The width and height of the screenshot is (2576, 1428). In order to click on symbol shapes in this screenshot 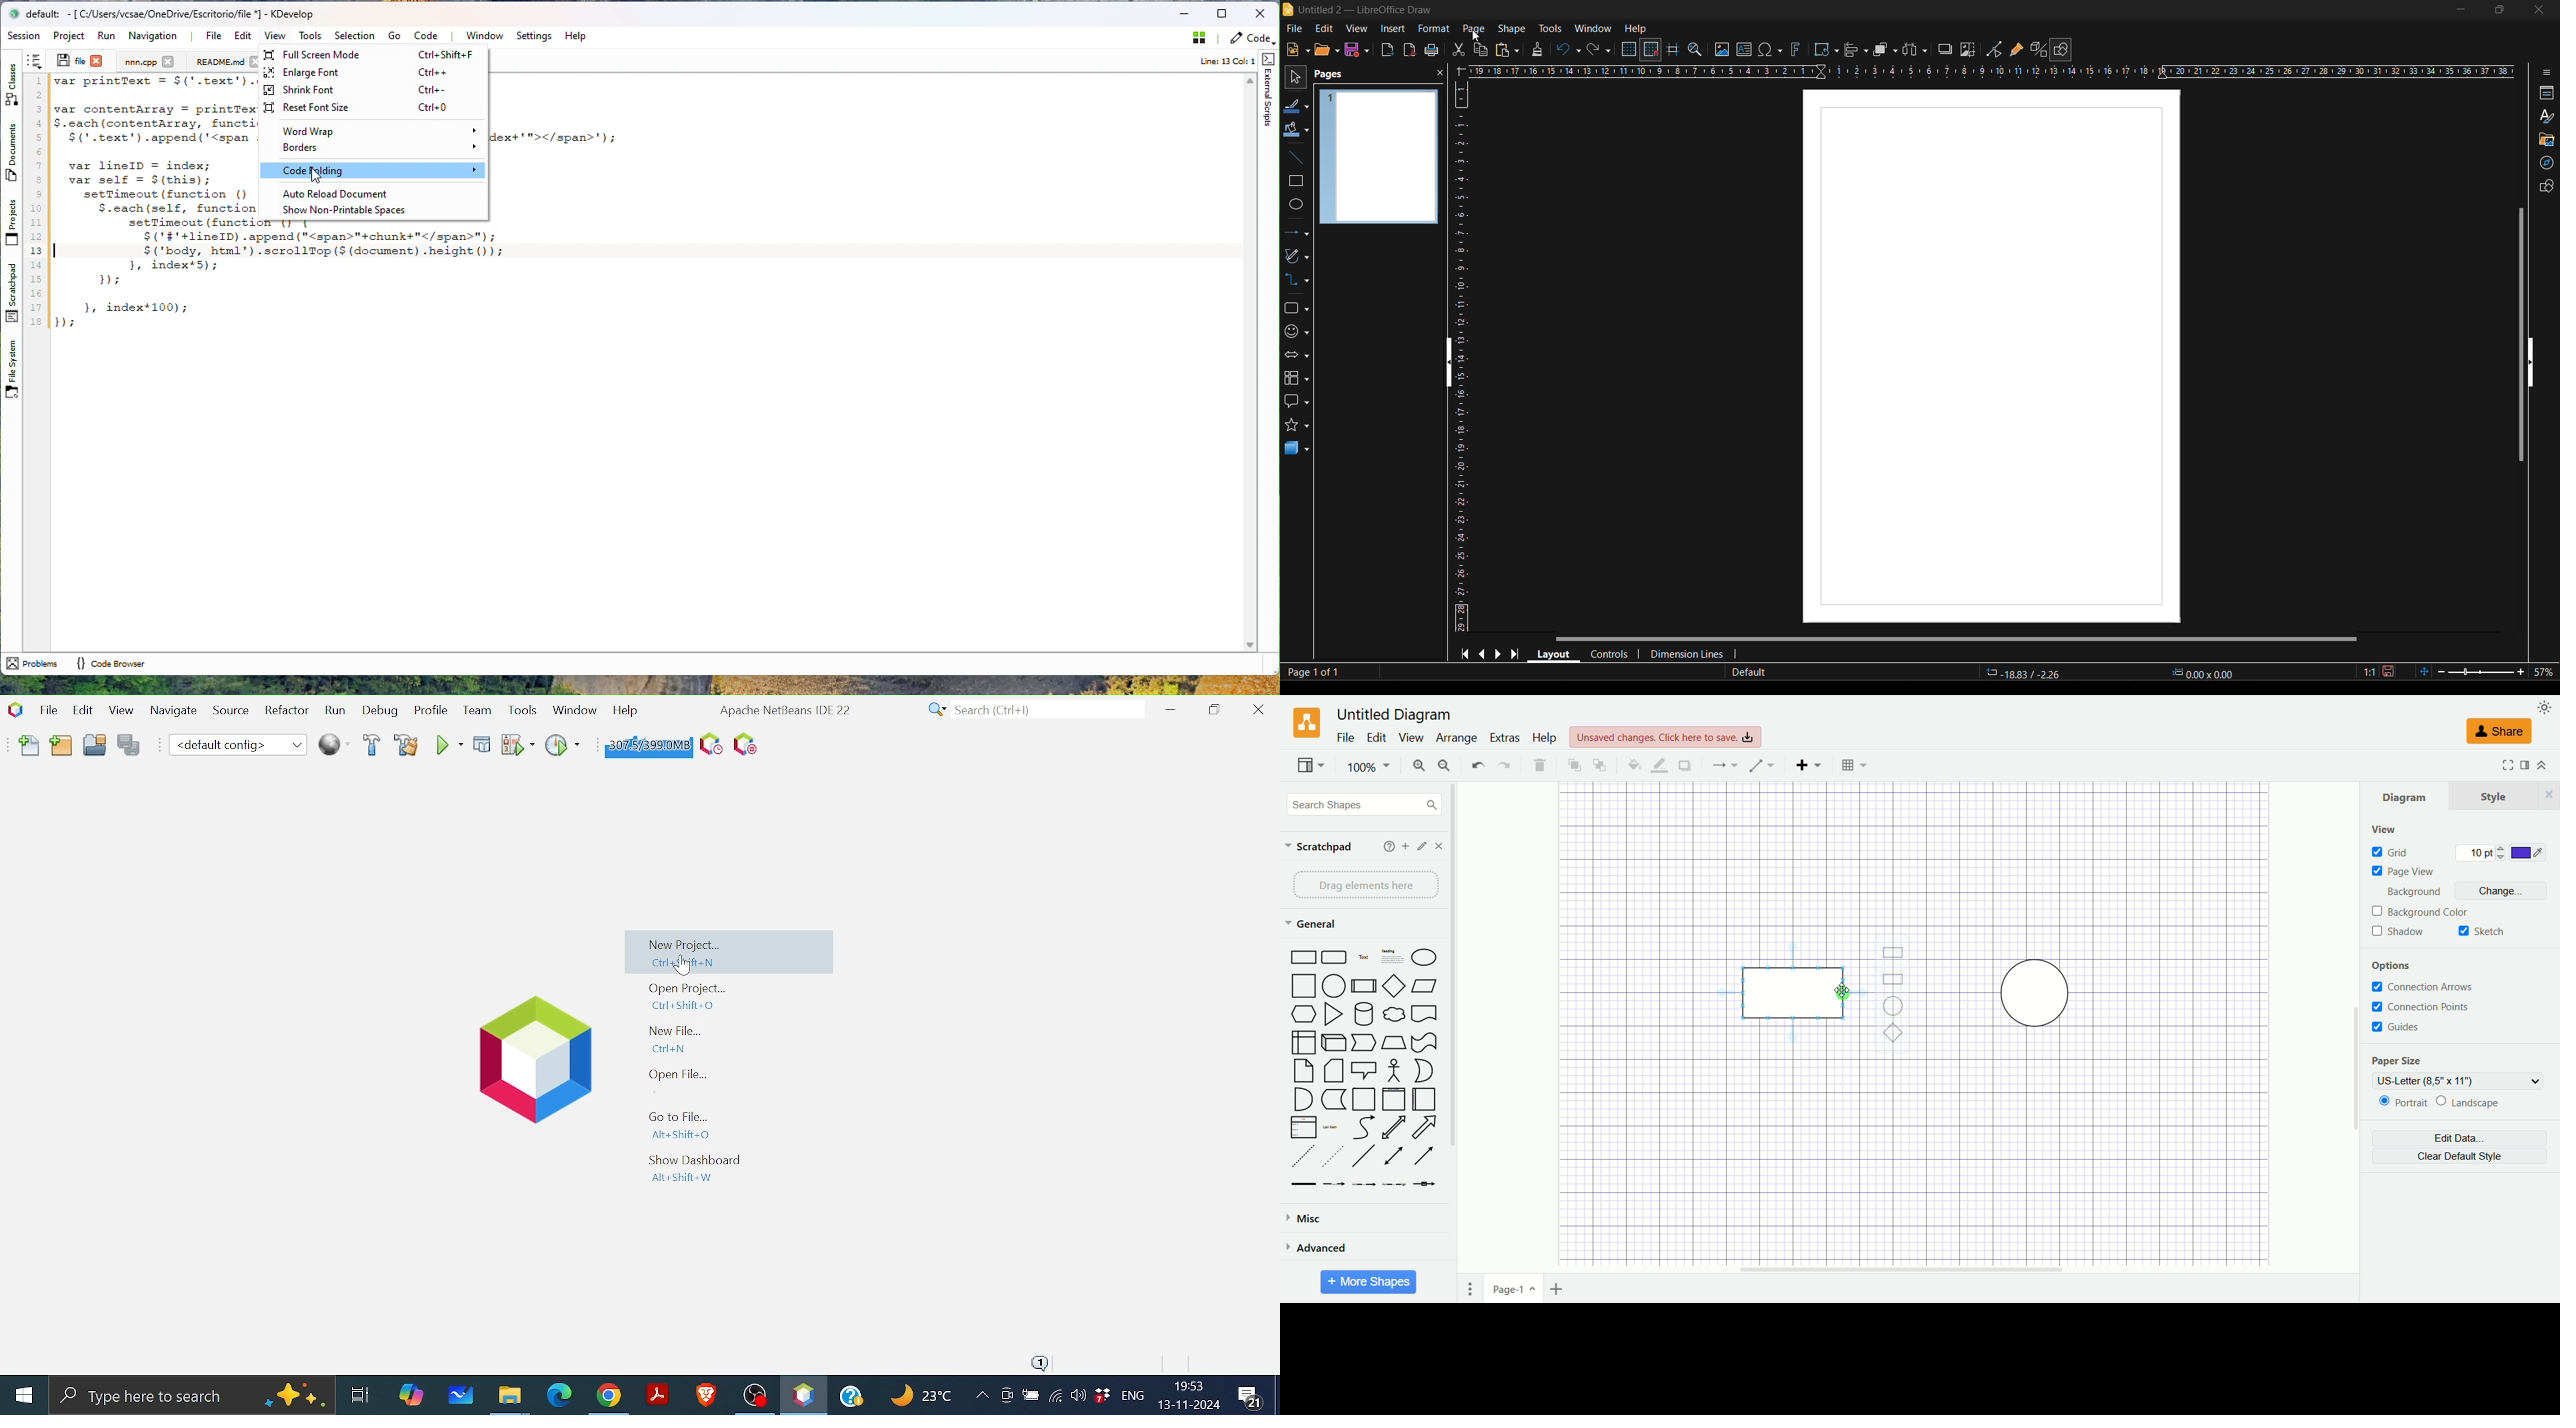, I will do `click(1297, 333)`.